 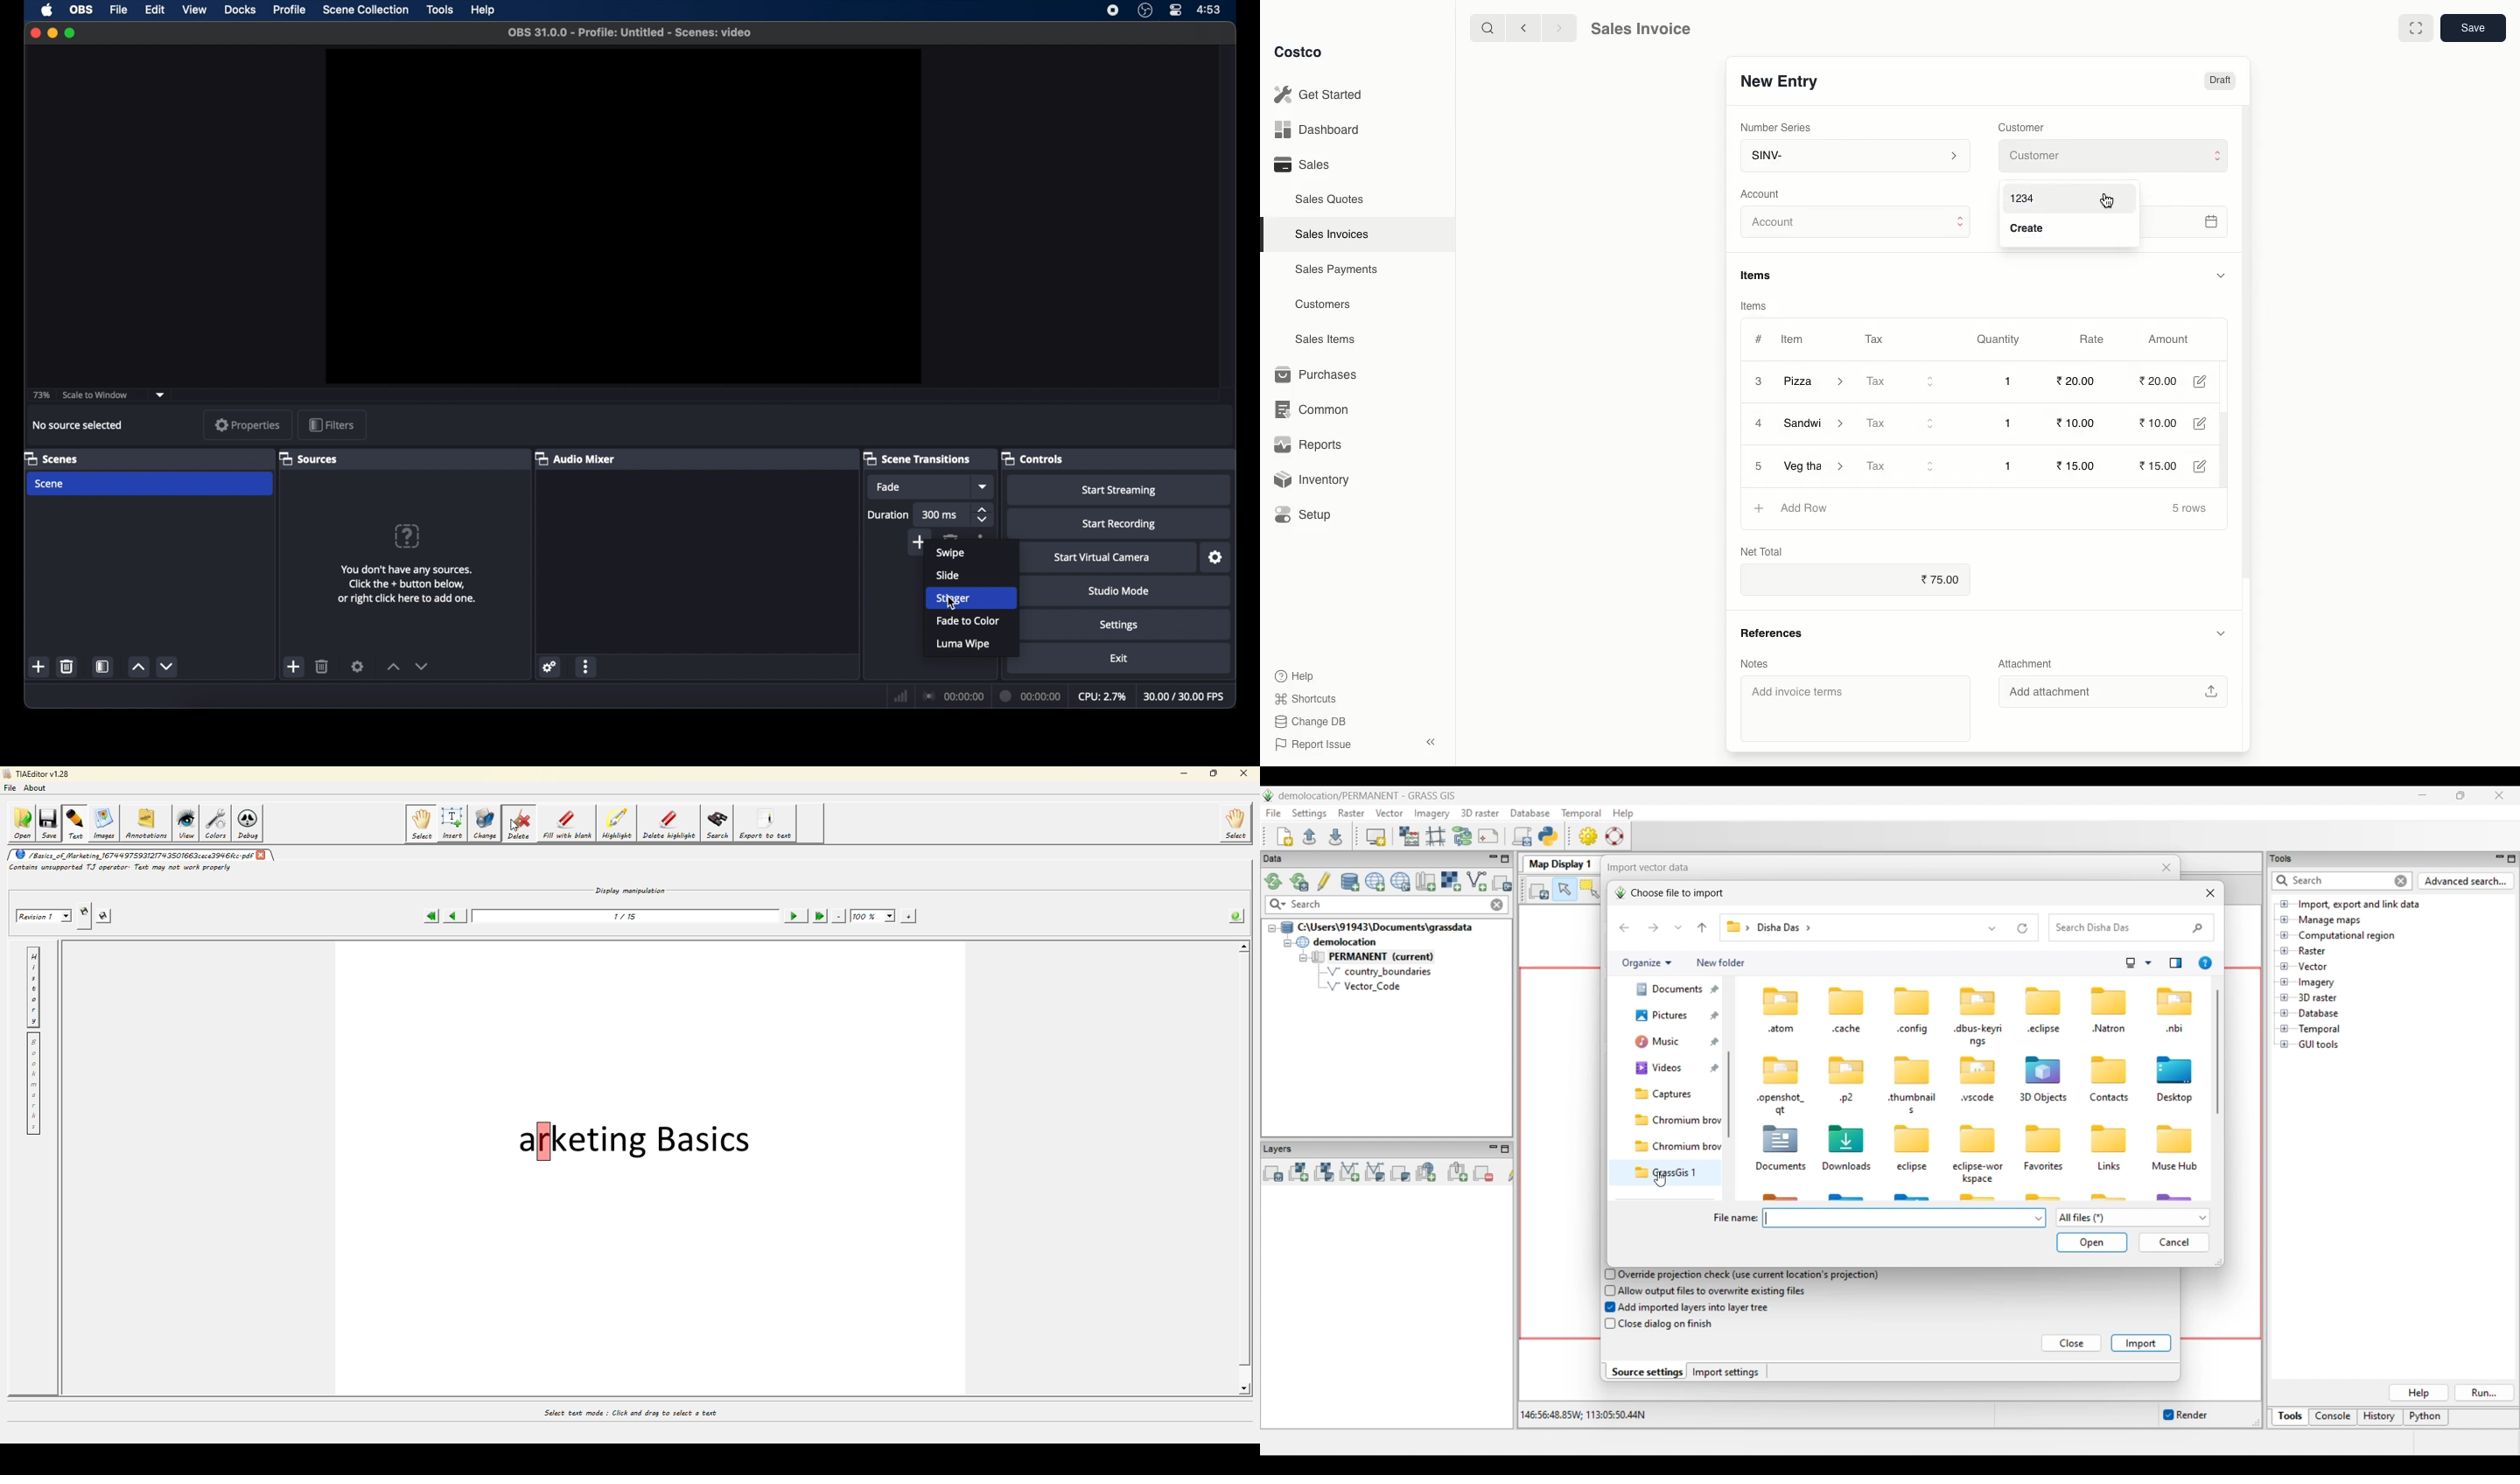 What do you see at coordinates (899, 695) in the screenshot?
I see `network` at bounding box center [899, 695].